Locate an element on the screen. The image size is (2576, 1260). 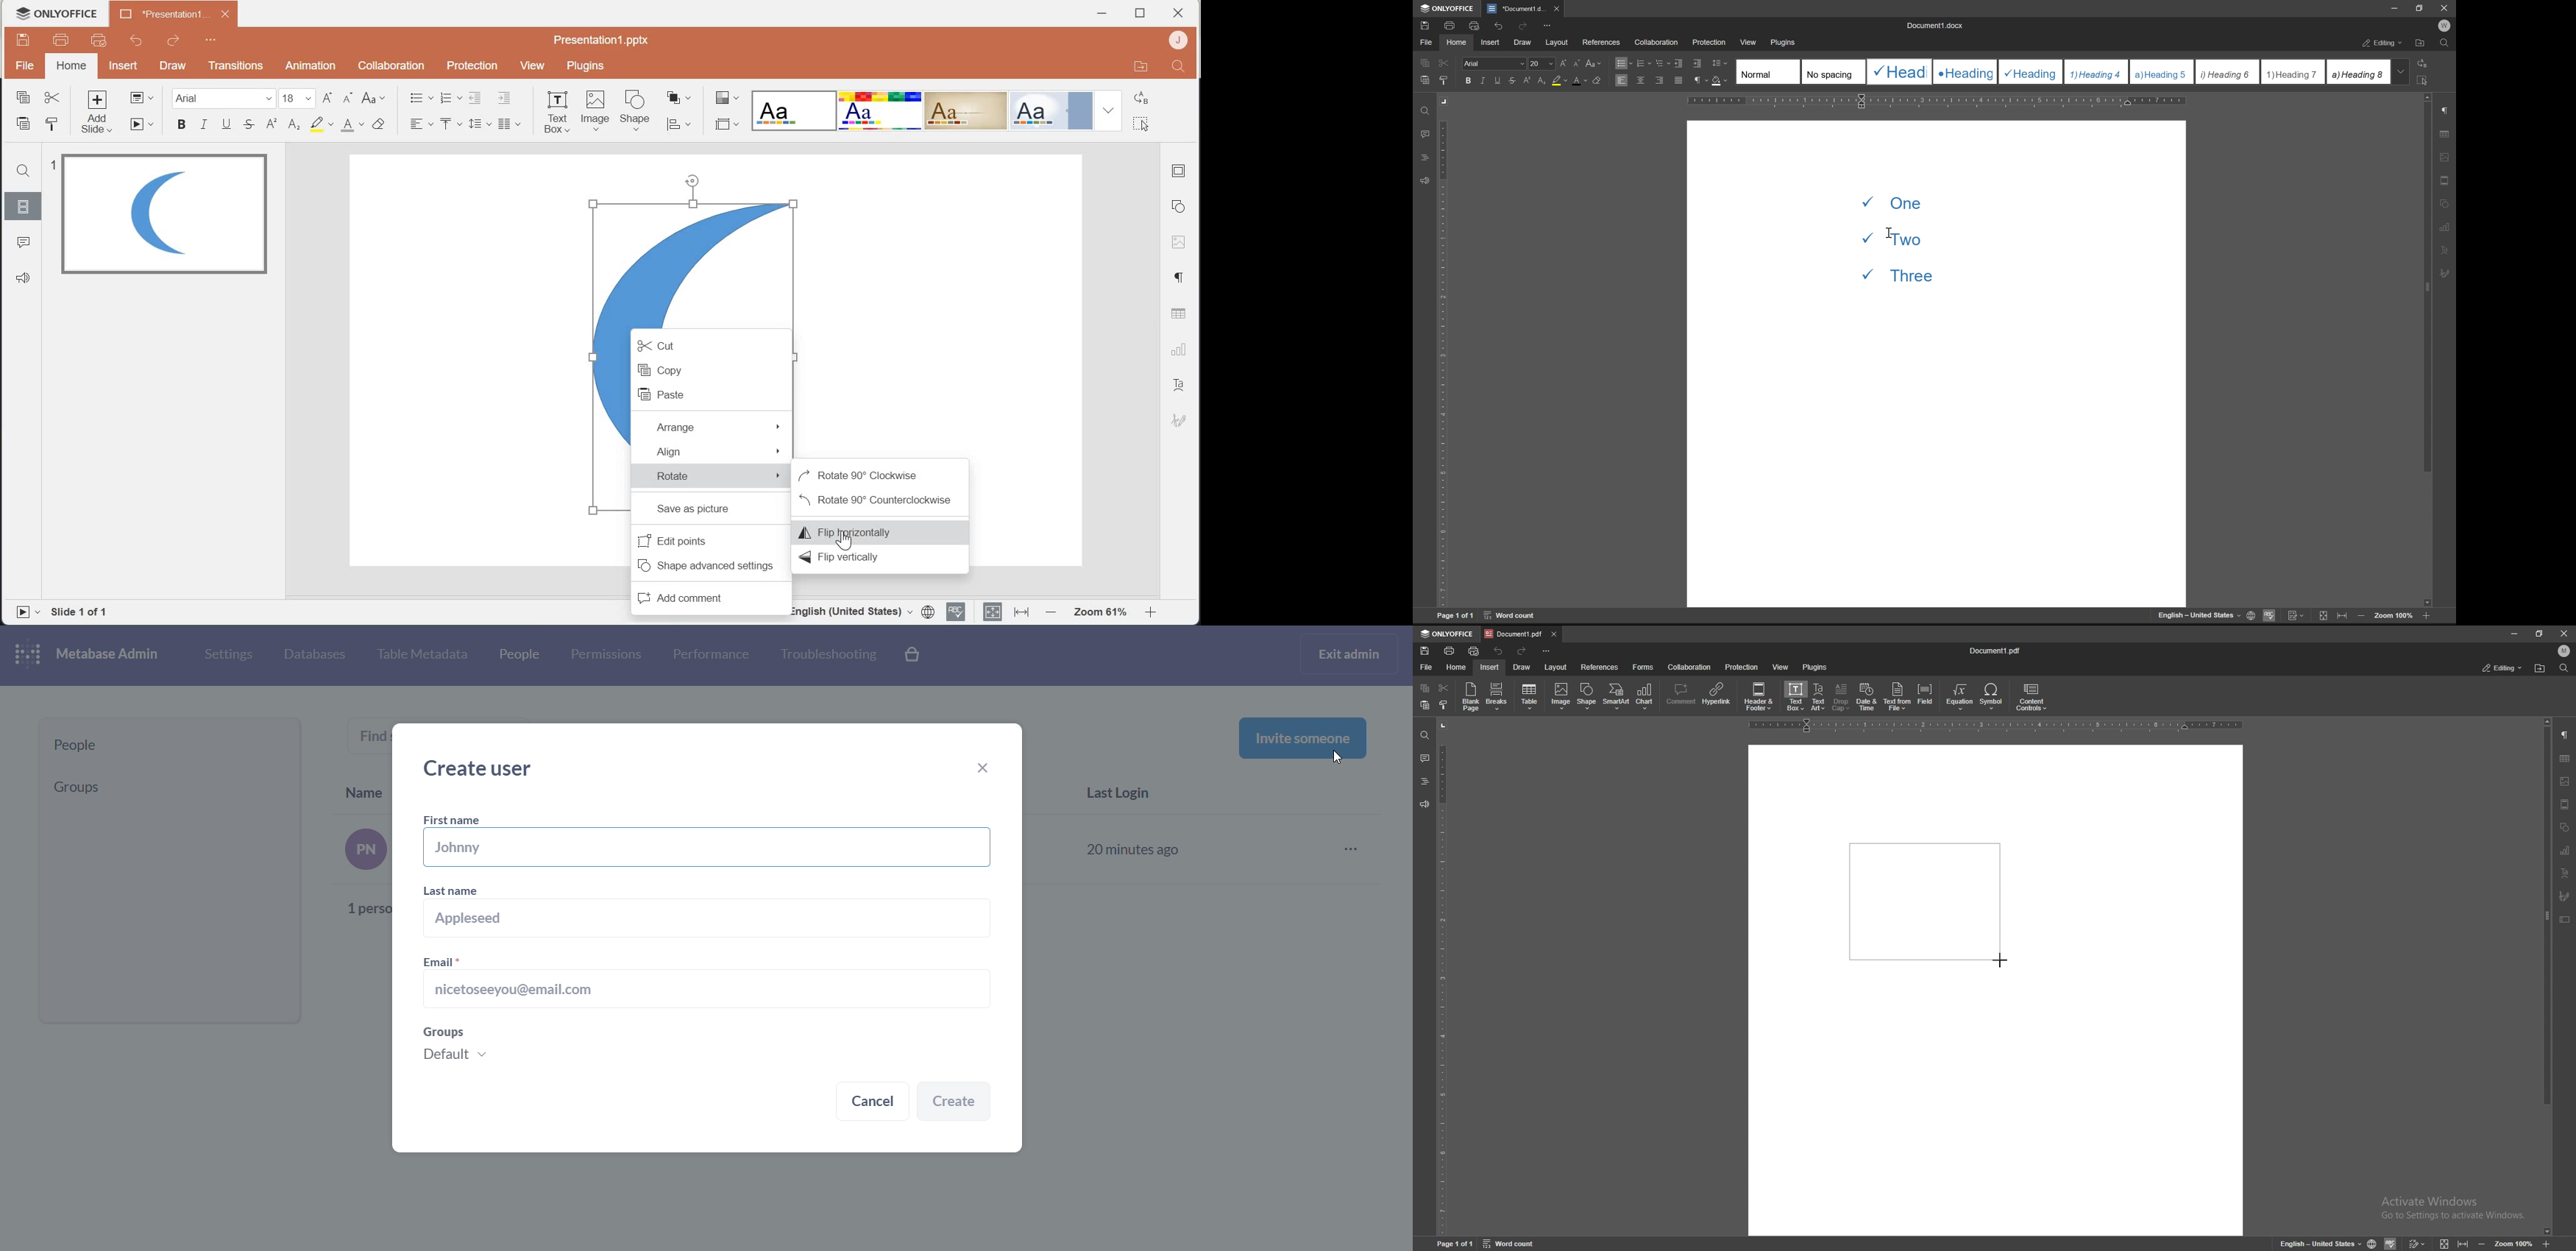
Heading 1 is located at coordinates (1898, 71).